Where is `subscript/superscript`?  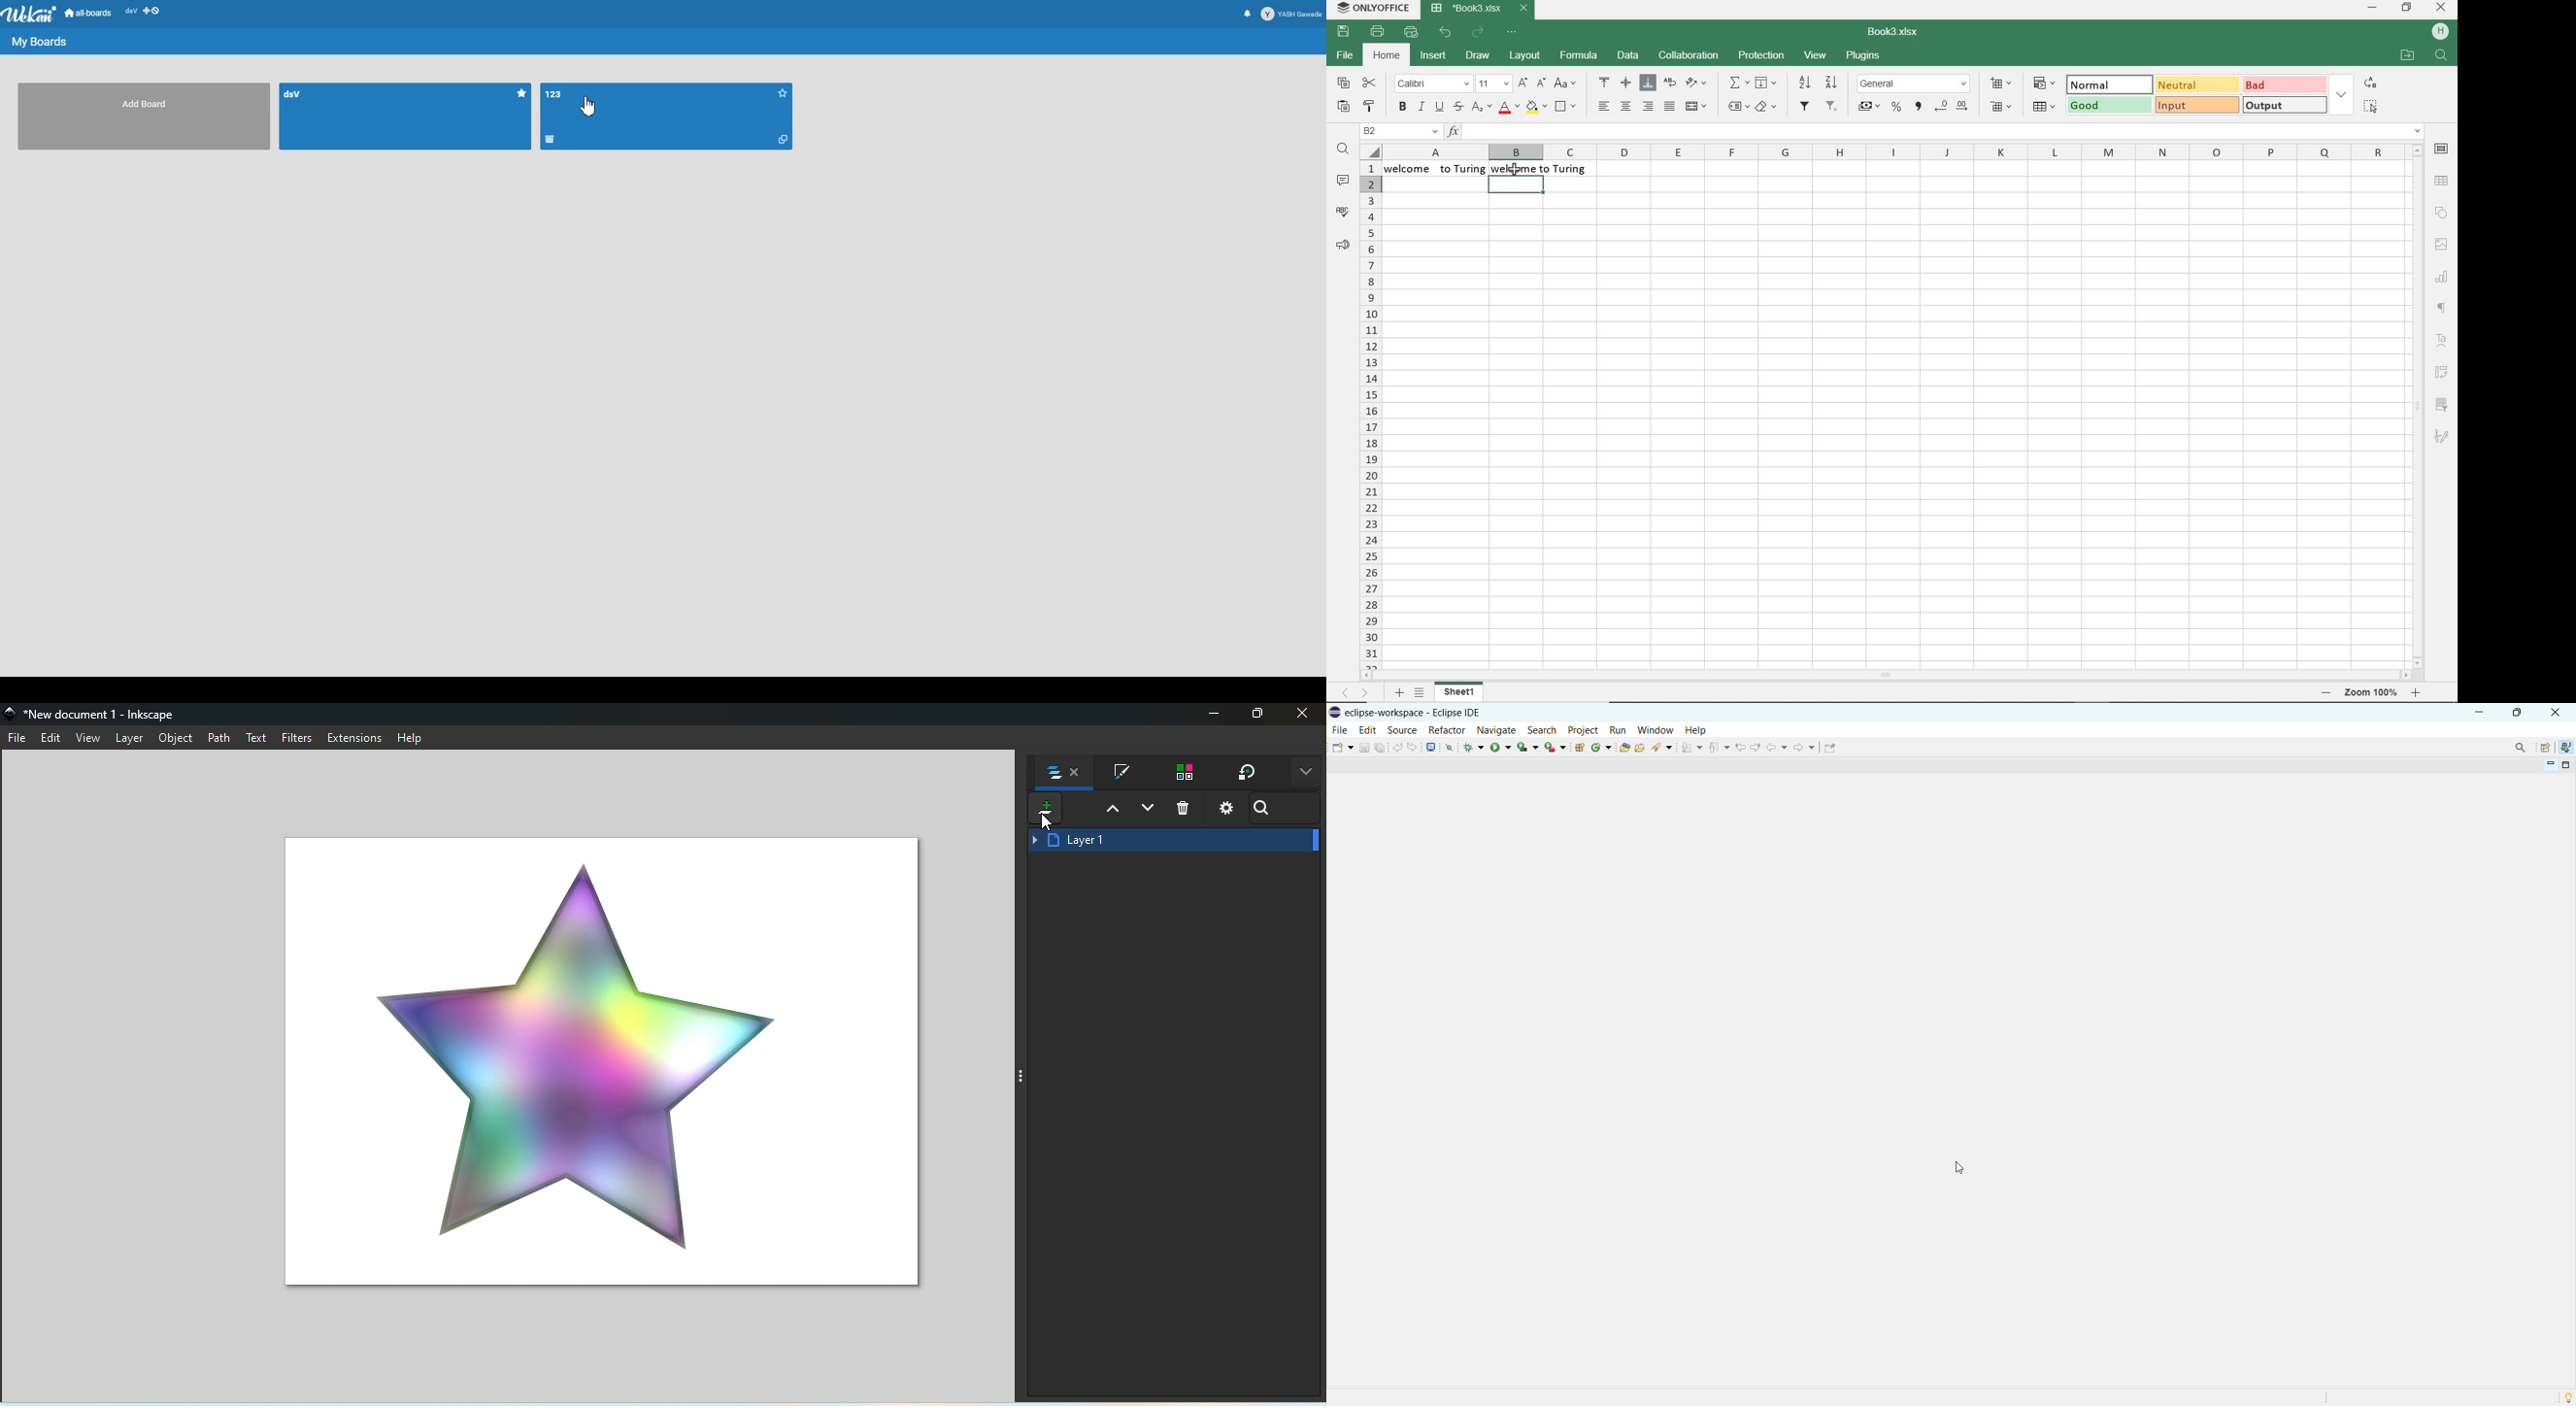 subscript/superscript is located at coordinates (1481, 106).